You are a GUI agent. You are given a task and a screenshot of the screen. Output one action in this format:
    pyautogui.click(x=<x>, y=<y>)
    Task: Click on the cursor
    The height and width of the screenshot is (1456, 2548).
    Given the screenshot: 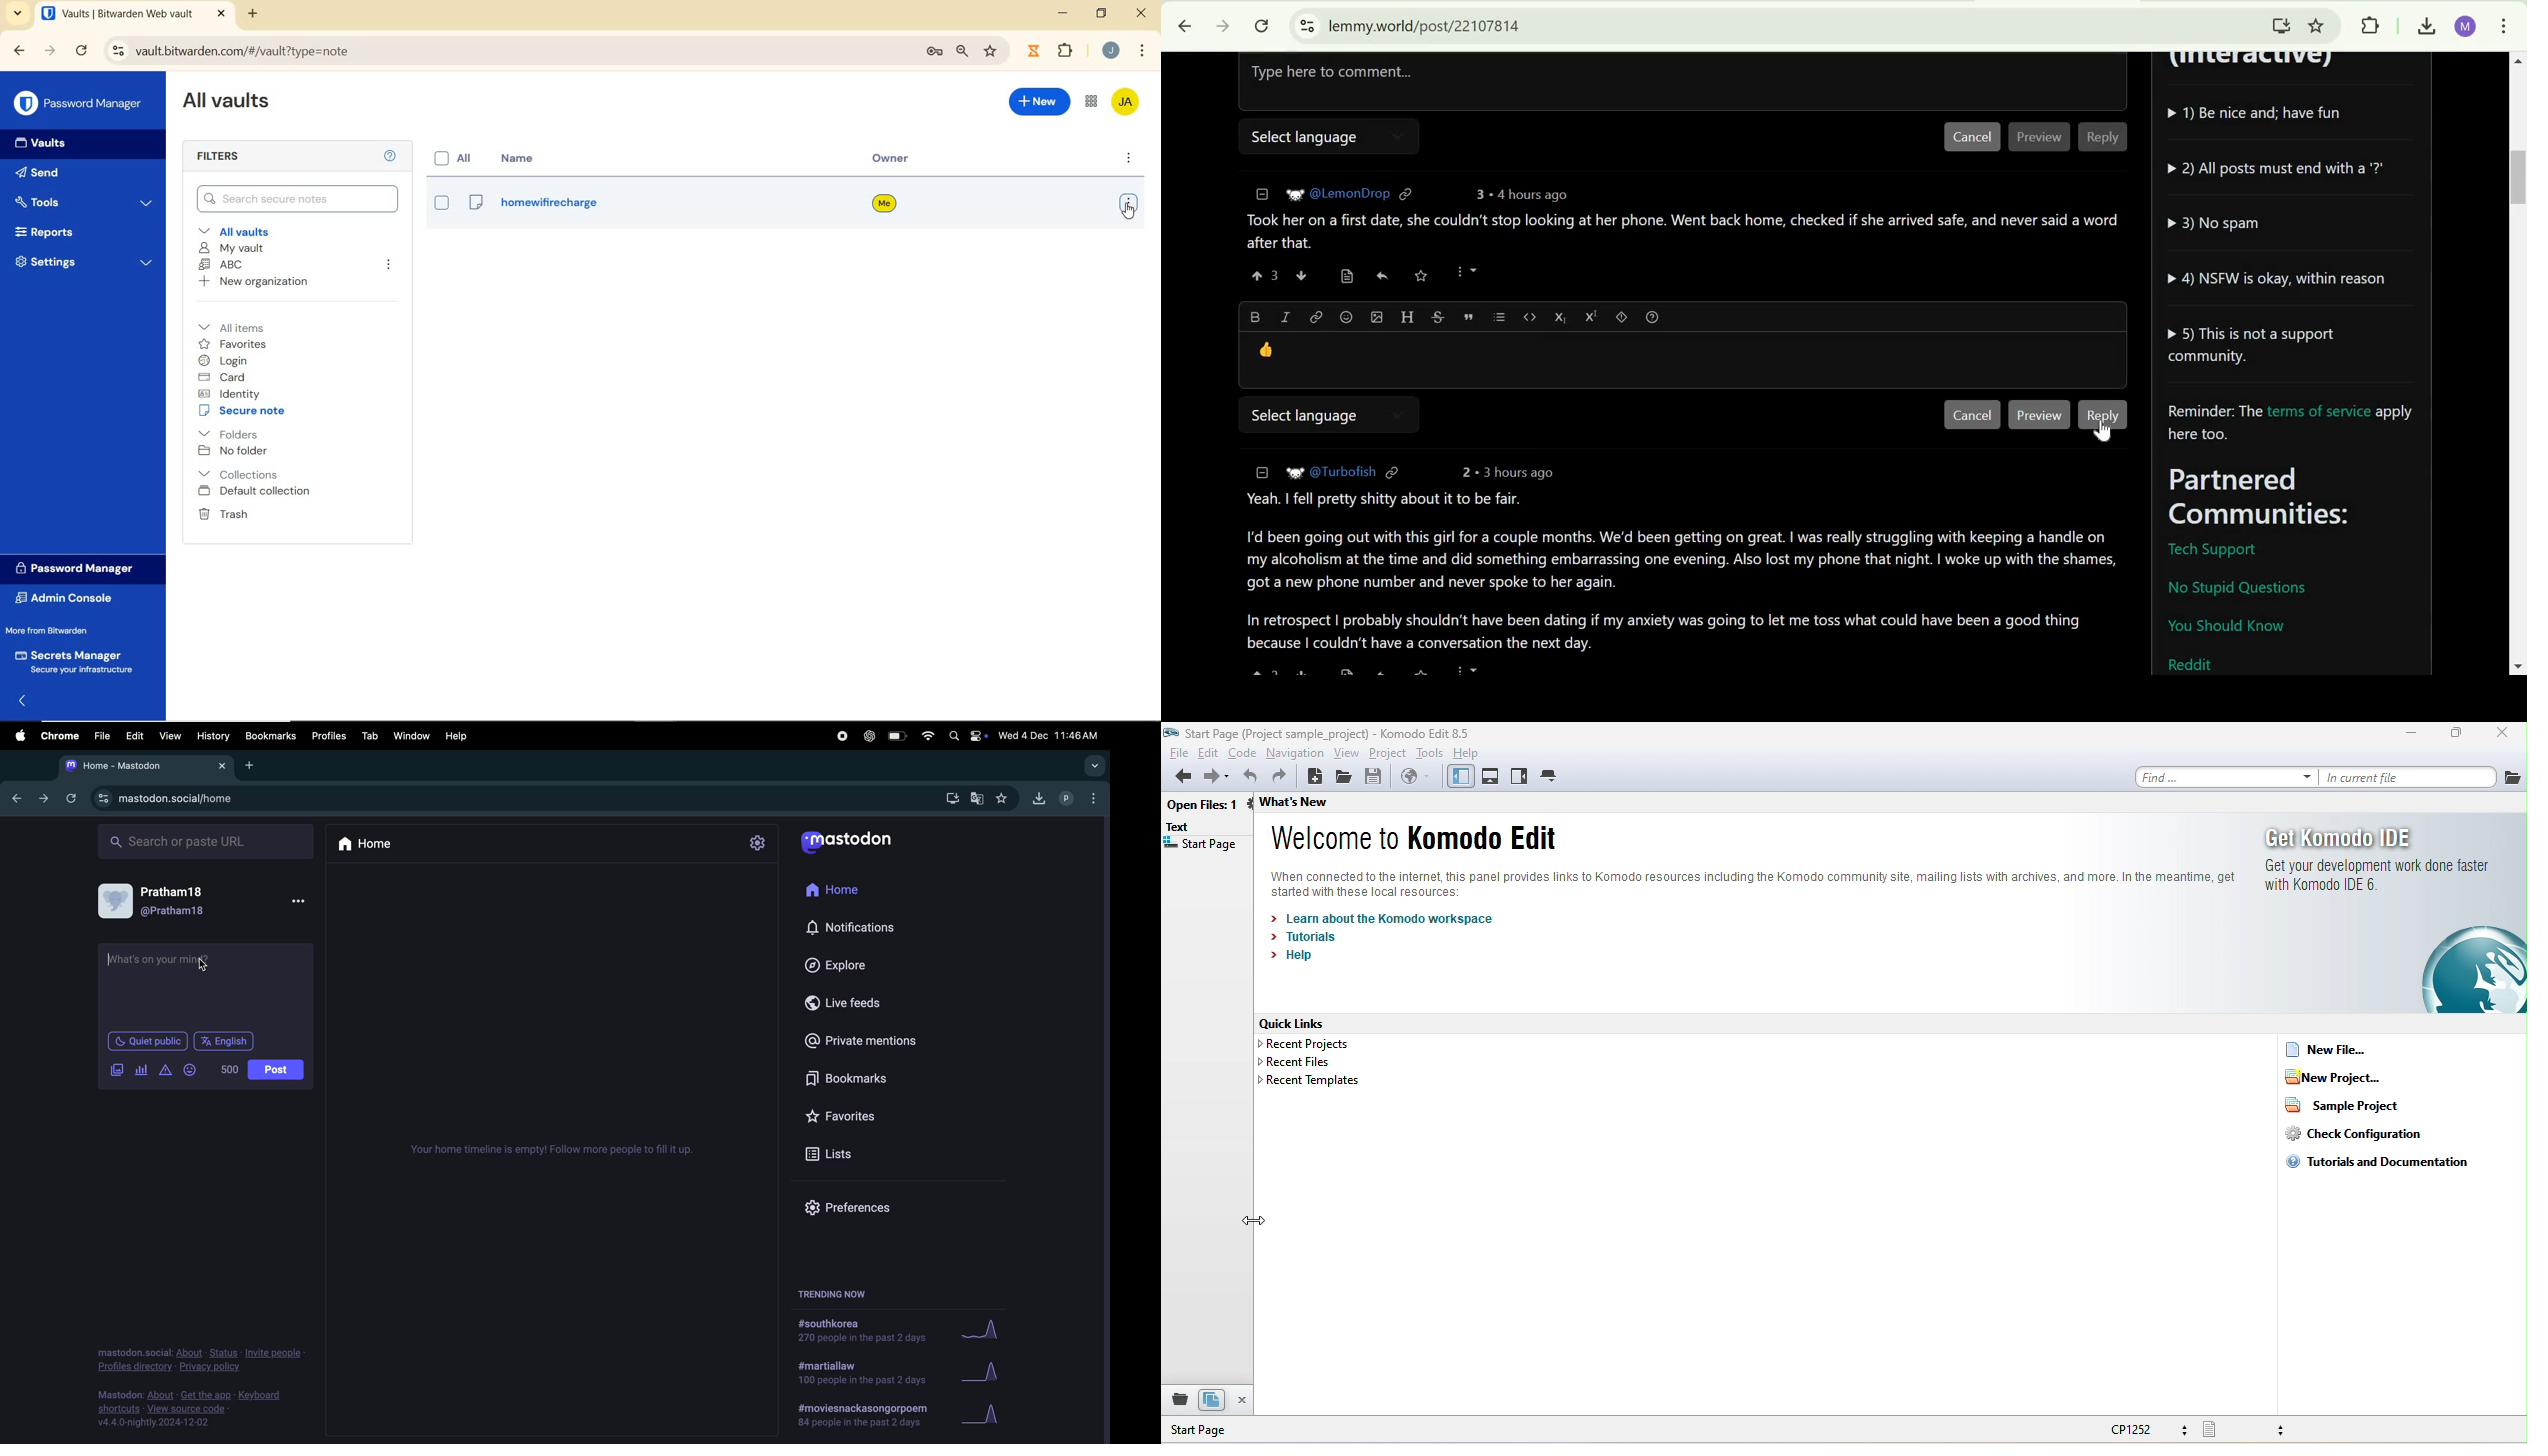 What is the action you would take?
    pyautogui.click(x=2102, y=433)
    